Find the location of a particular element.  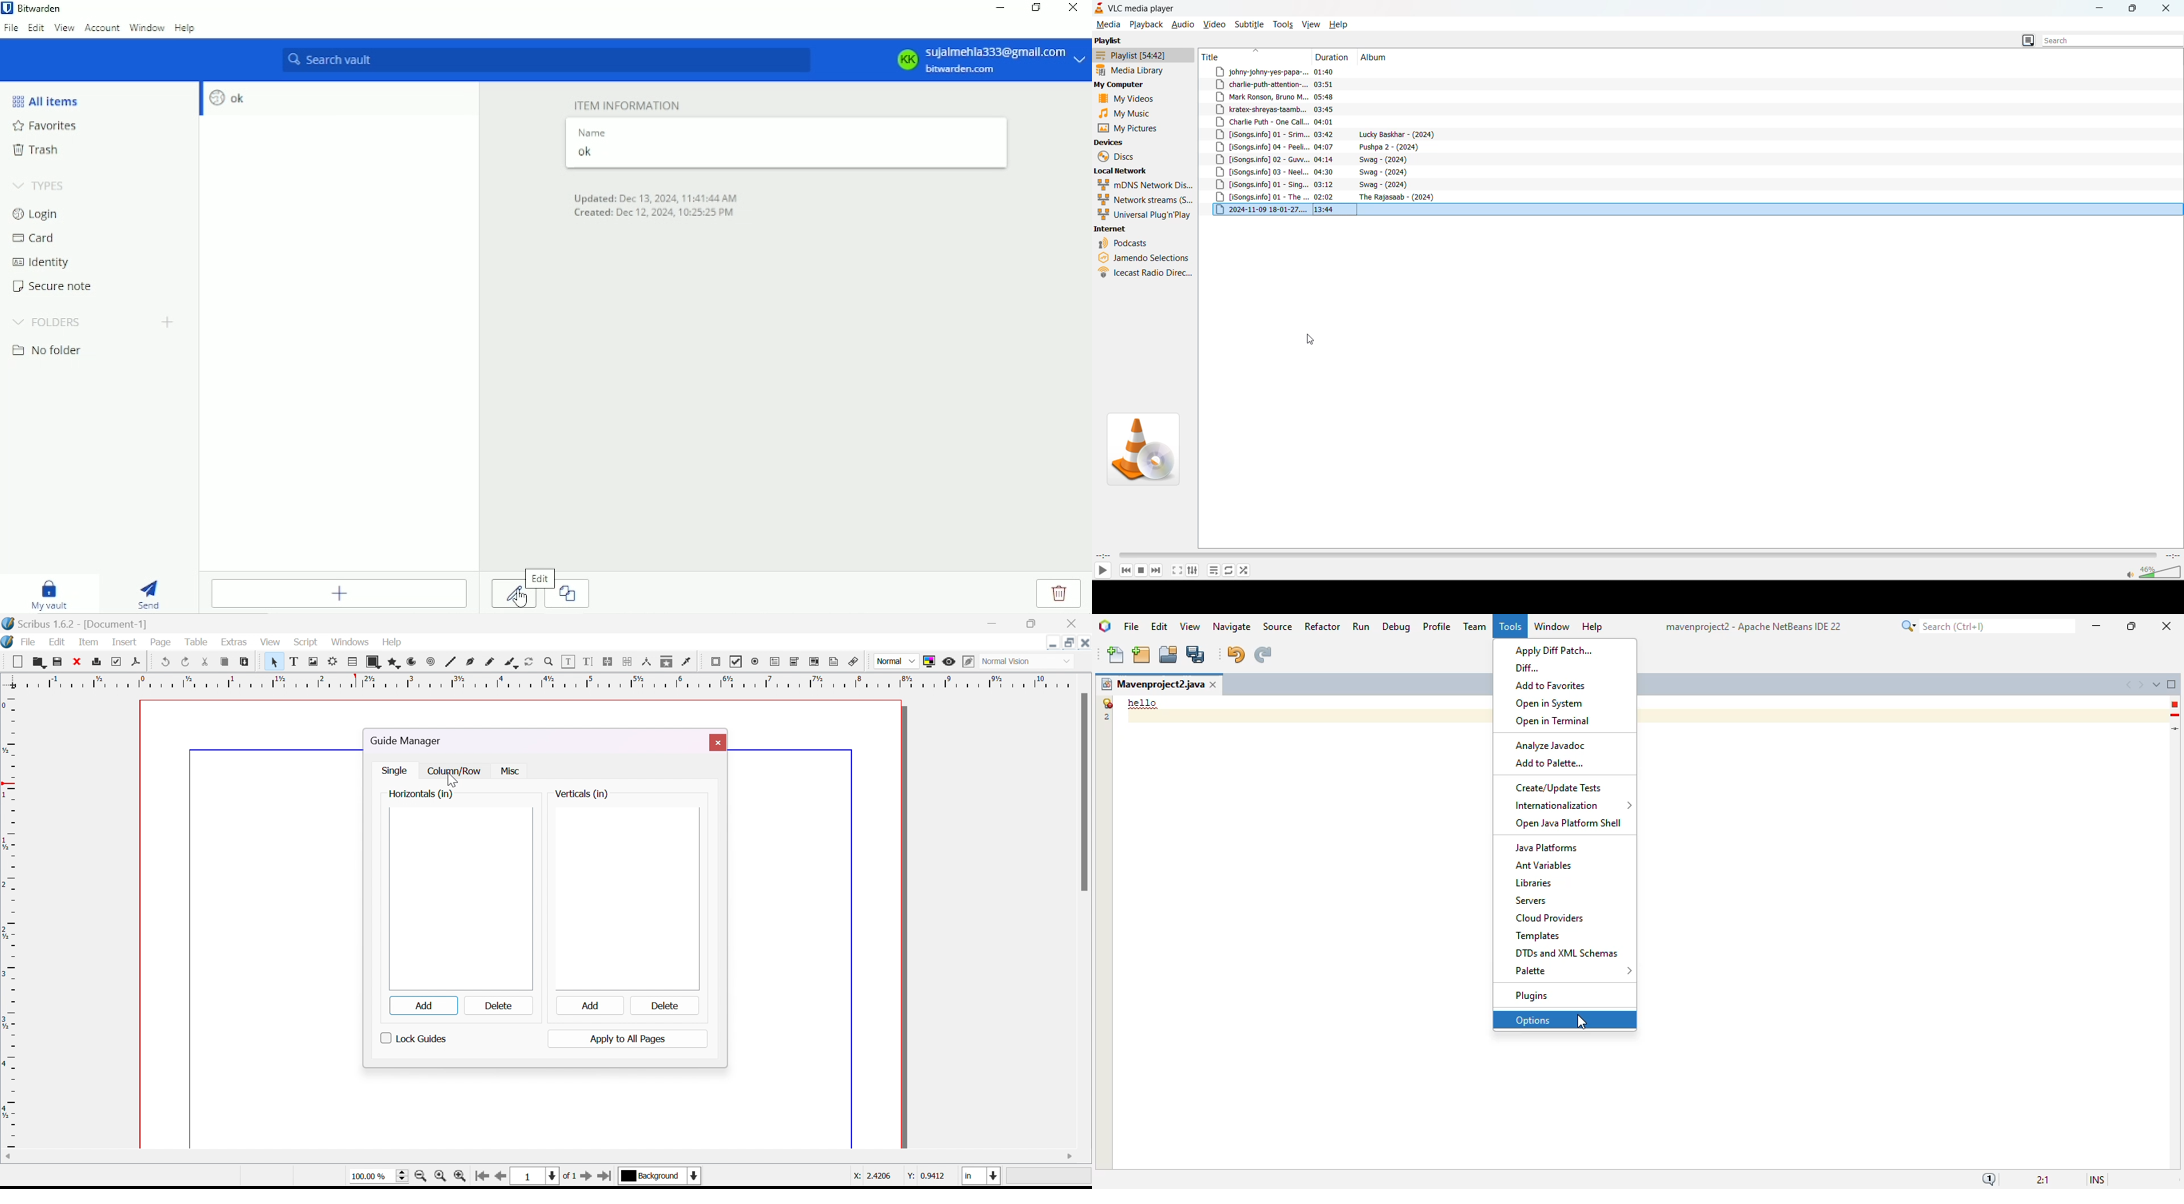

view is located at coordinates (1313, 24).